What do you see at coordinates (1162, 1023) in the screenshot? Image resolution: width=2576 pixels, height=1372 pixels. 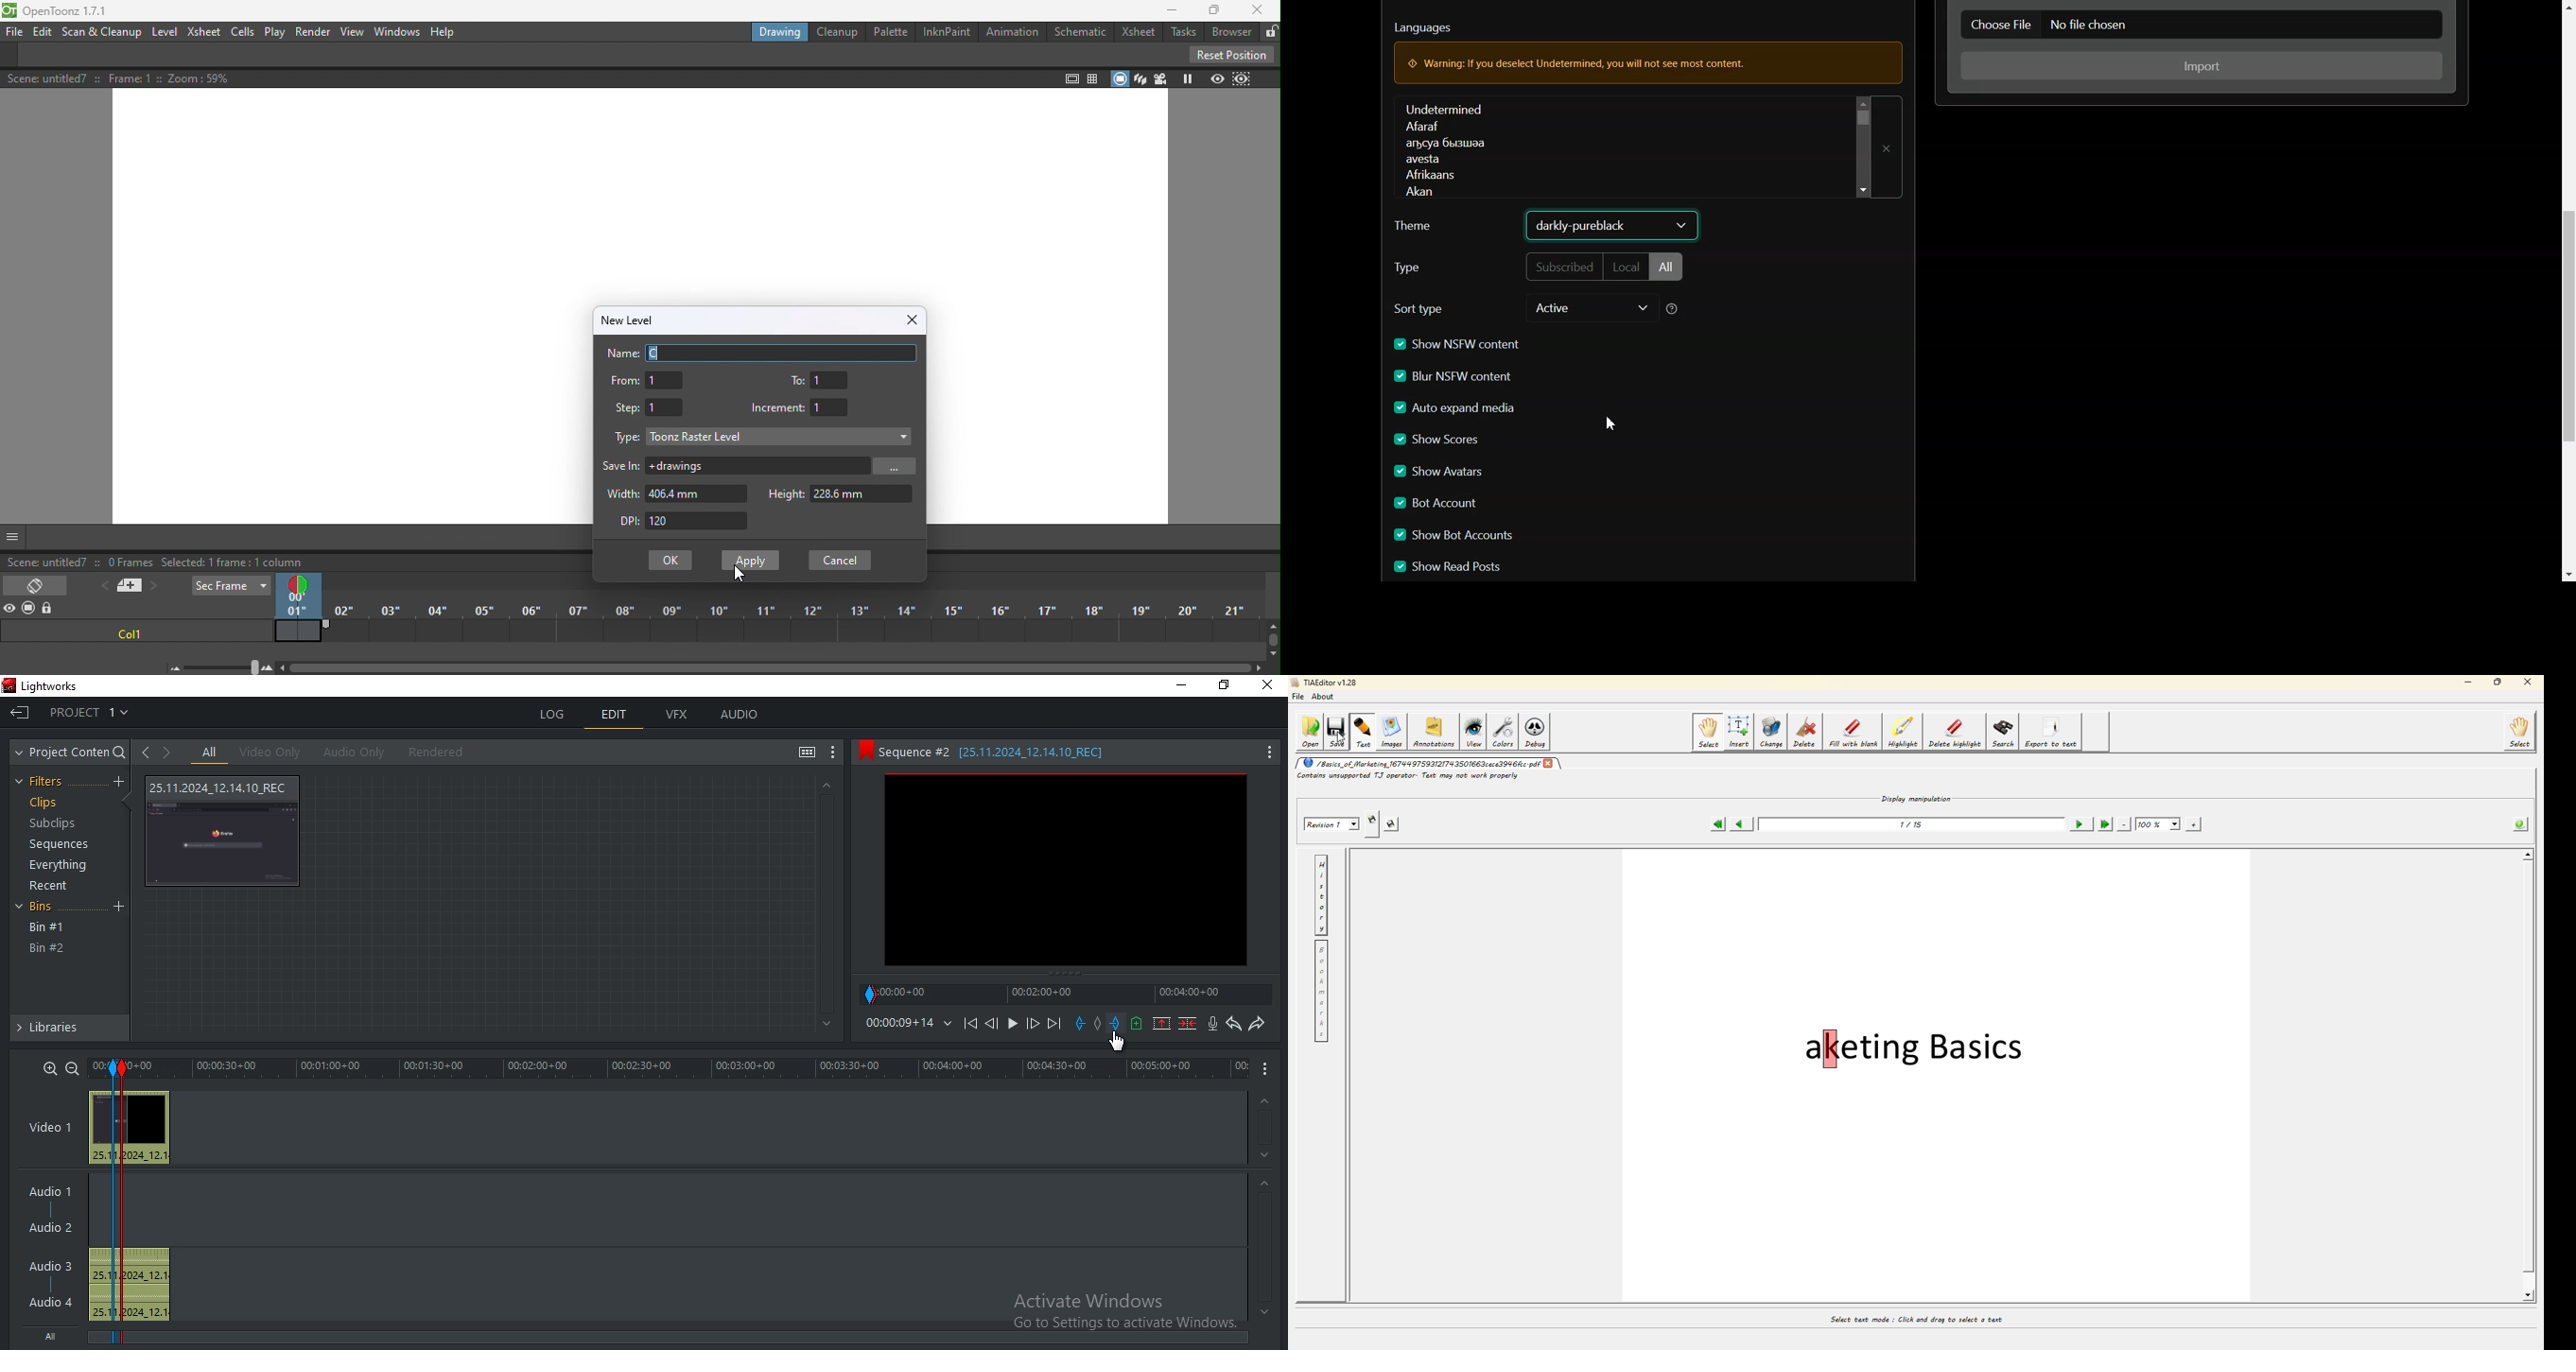 I see `remove marked section` at bounding box center [1162, 1023].